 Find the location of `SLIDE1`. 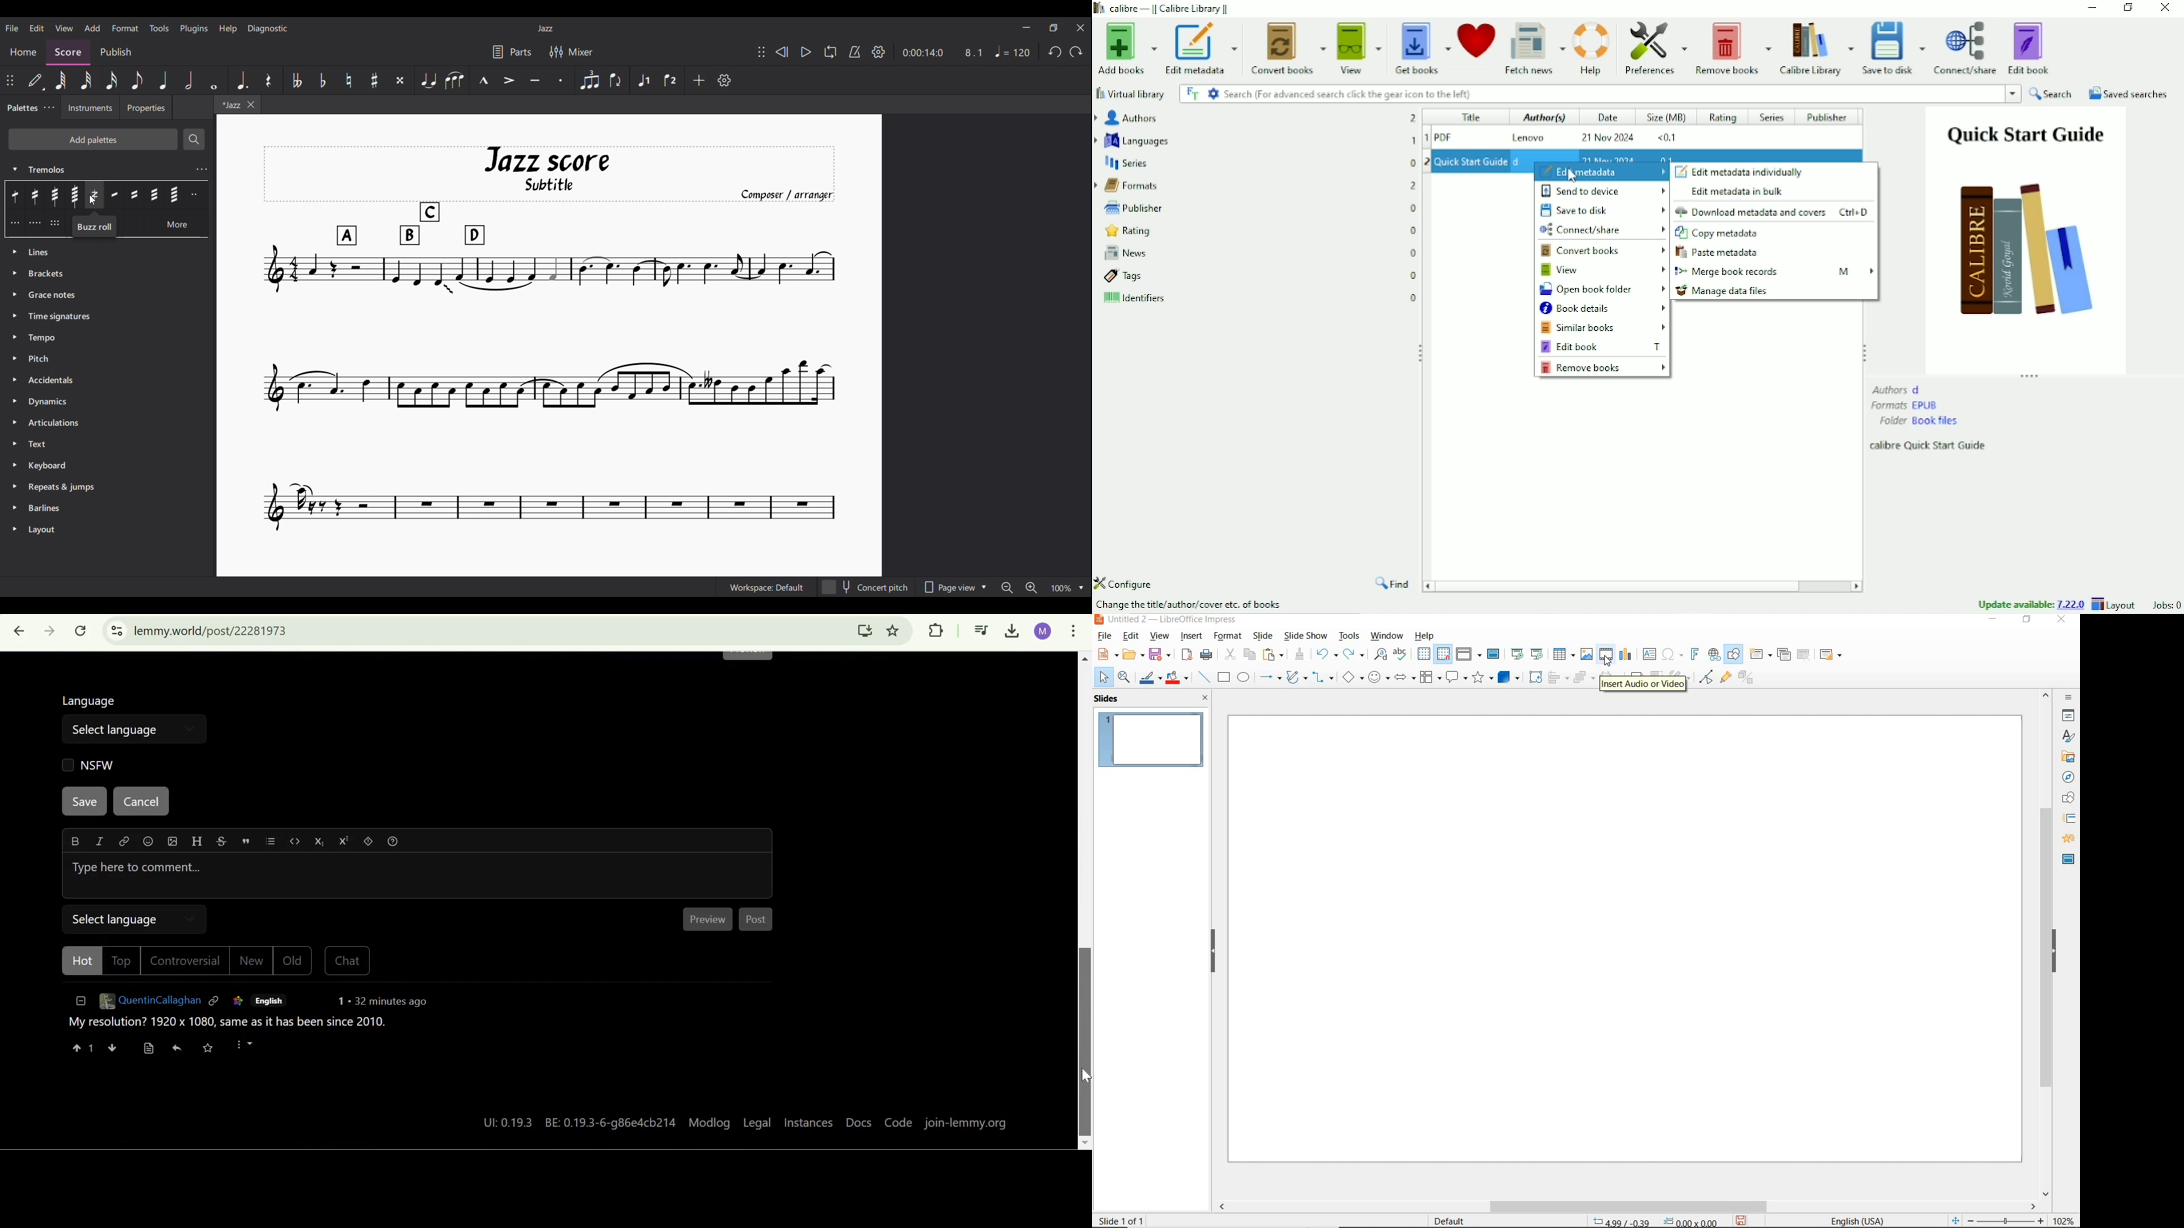

SLIDE1 is located at coordinates (1151, 739).